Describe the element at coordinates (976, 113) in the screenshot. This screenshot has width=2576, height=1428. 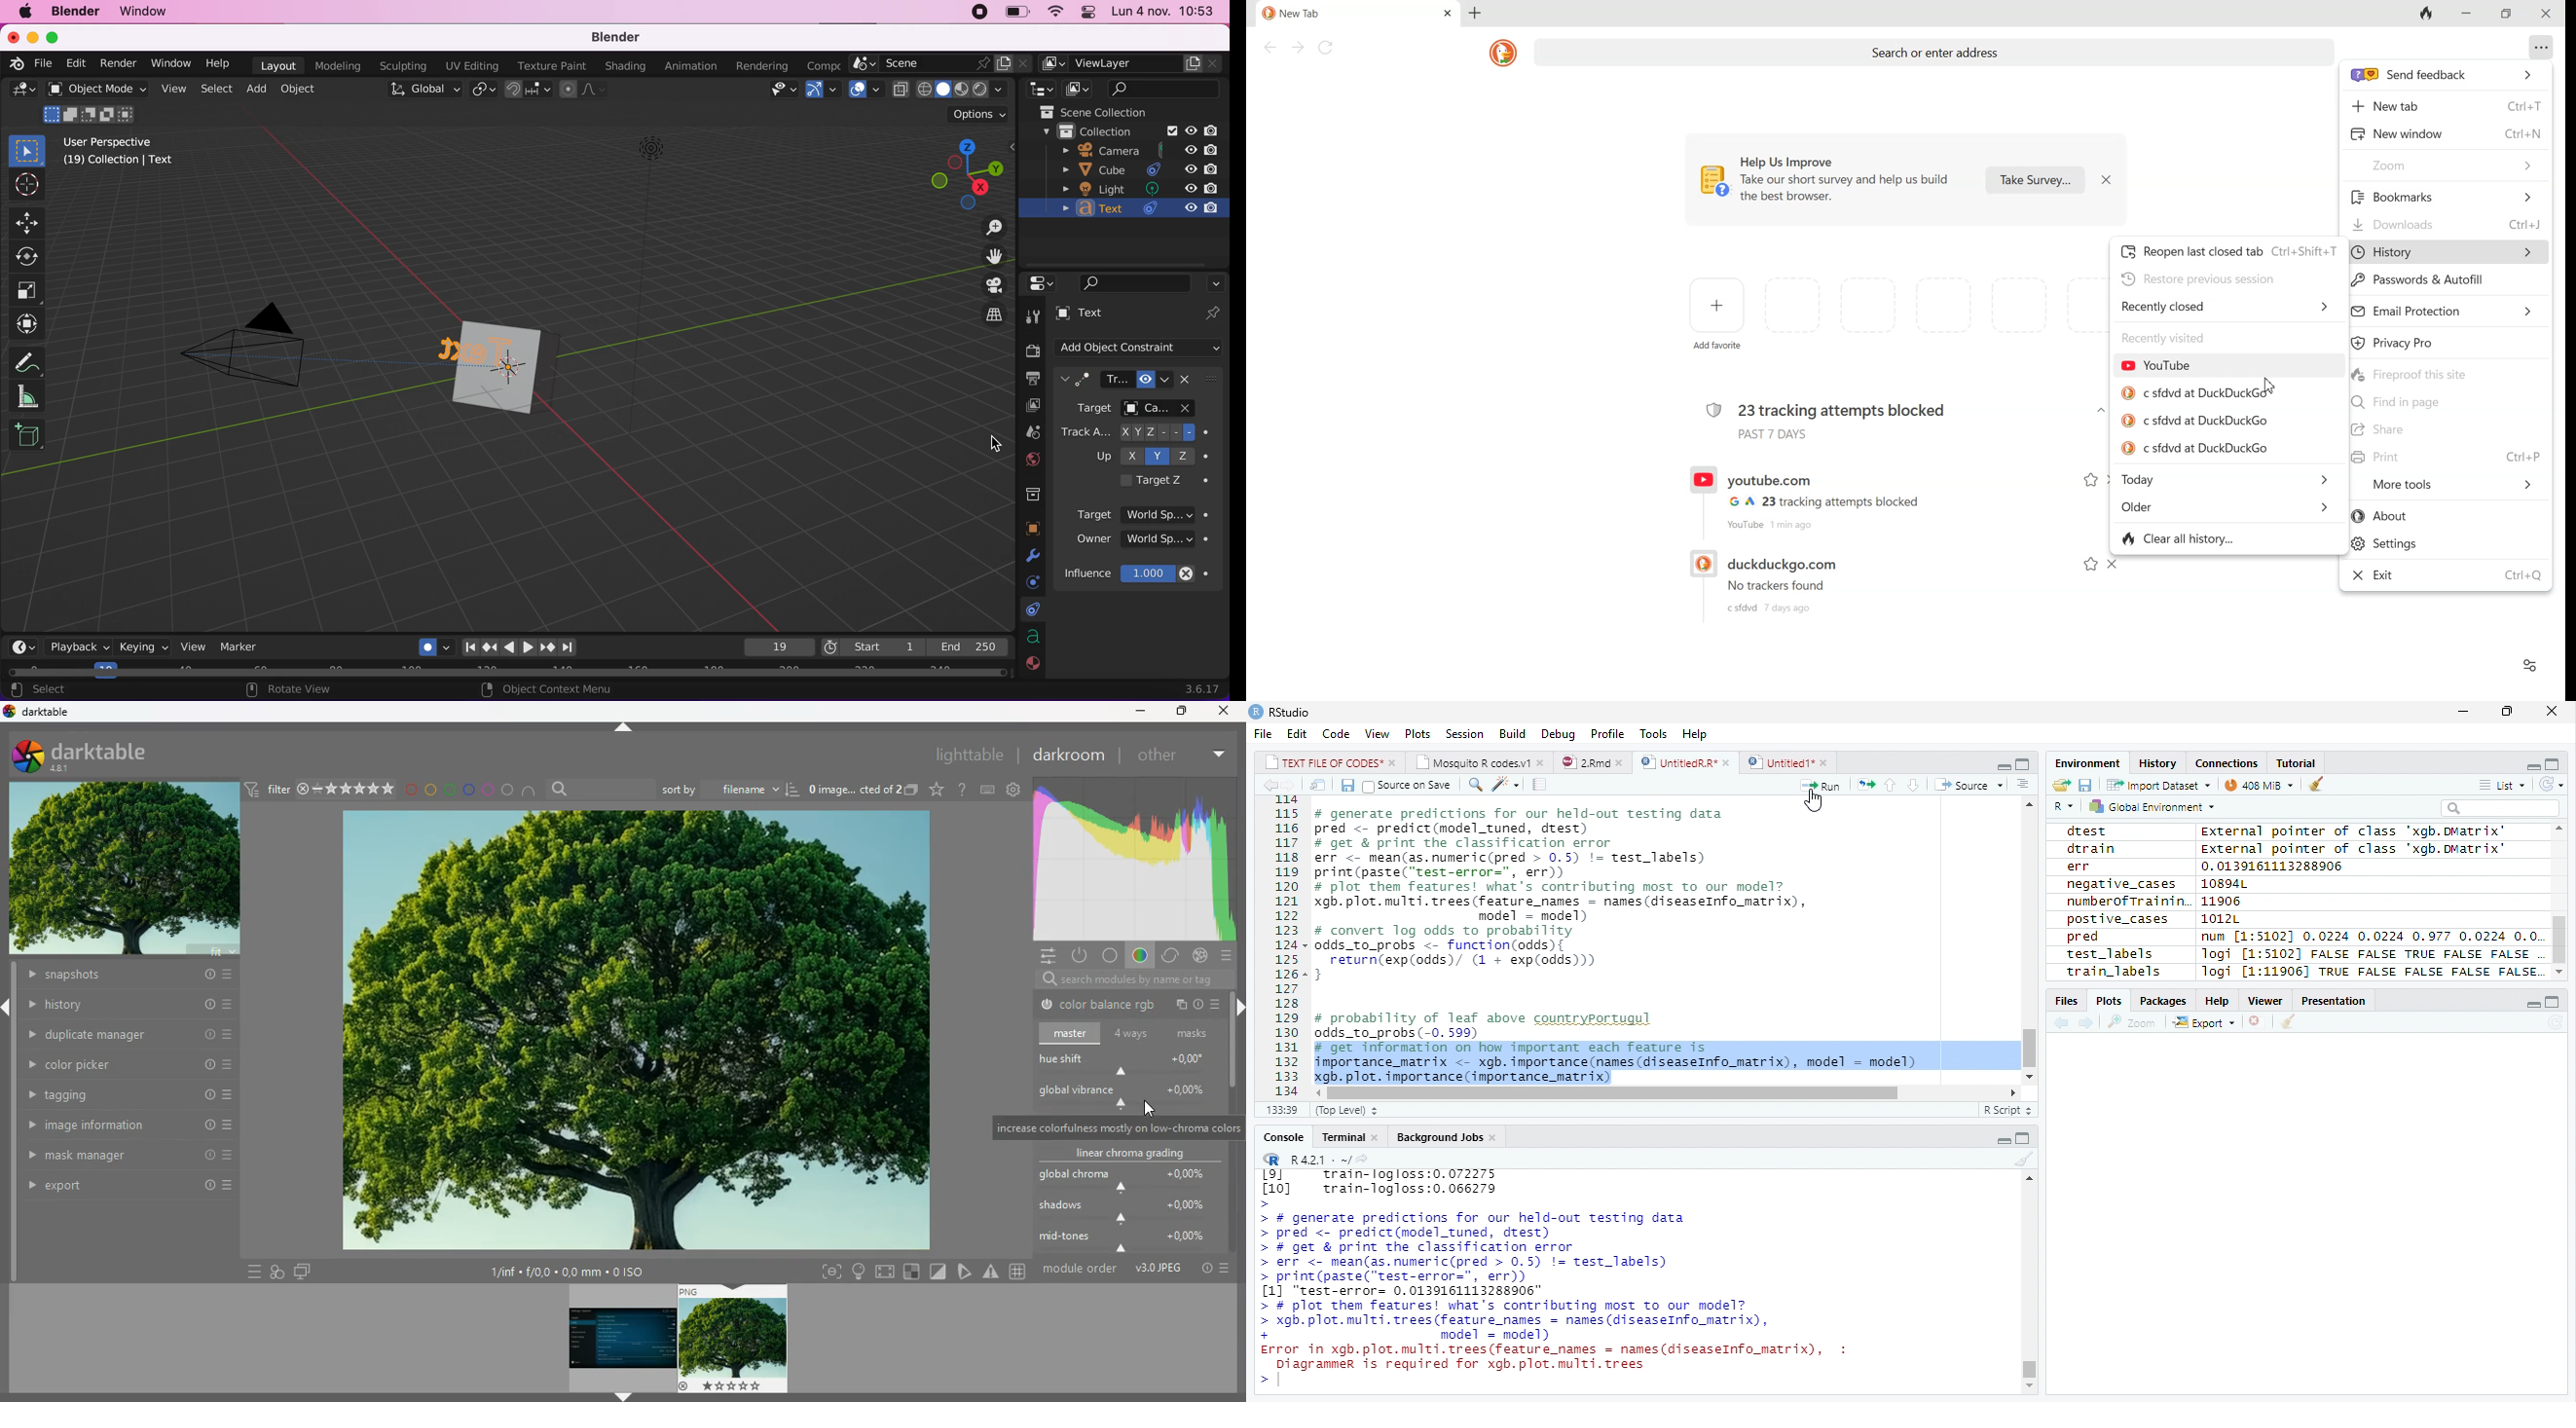
I see `options` at that location.